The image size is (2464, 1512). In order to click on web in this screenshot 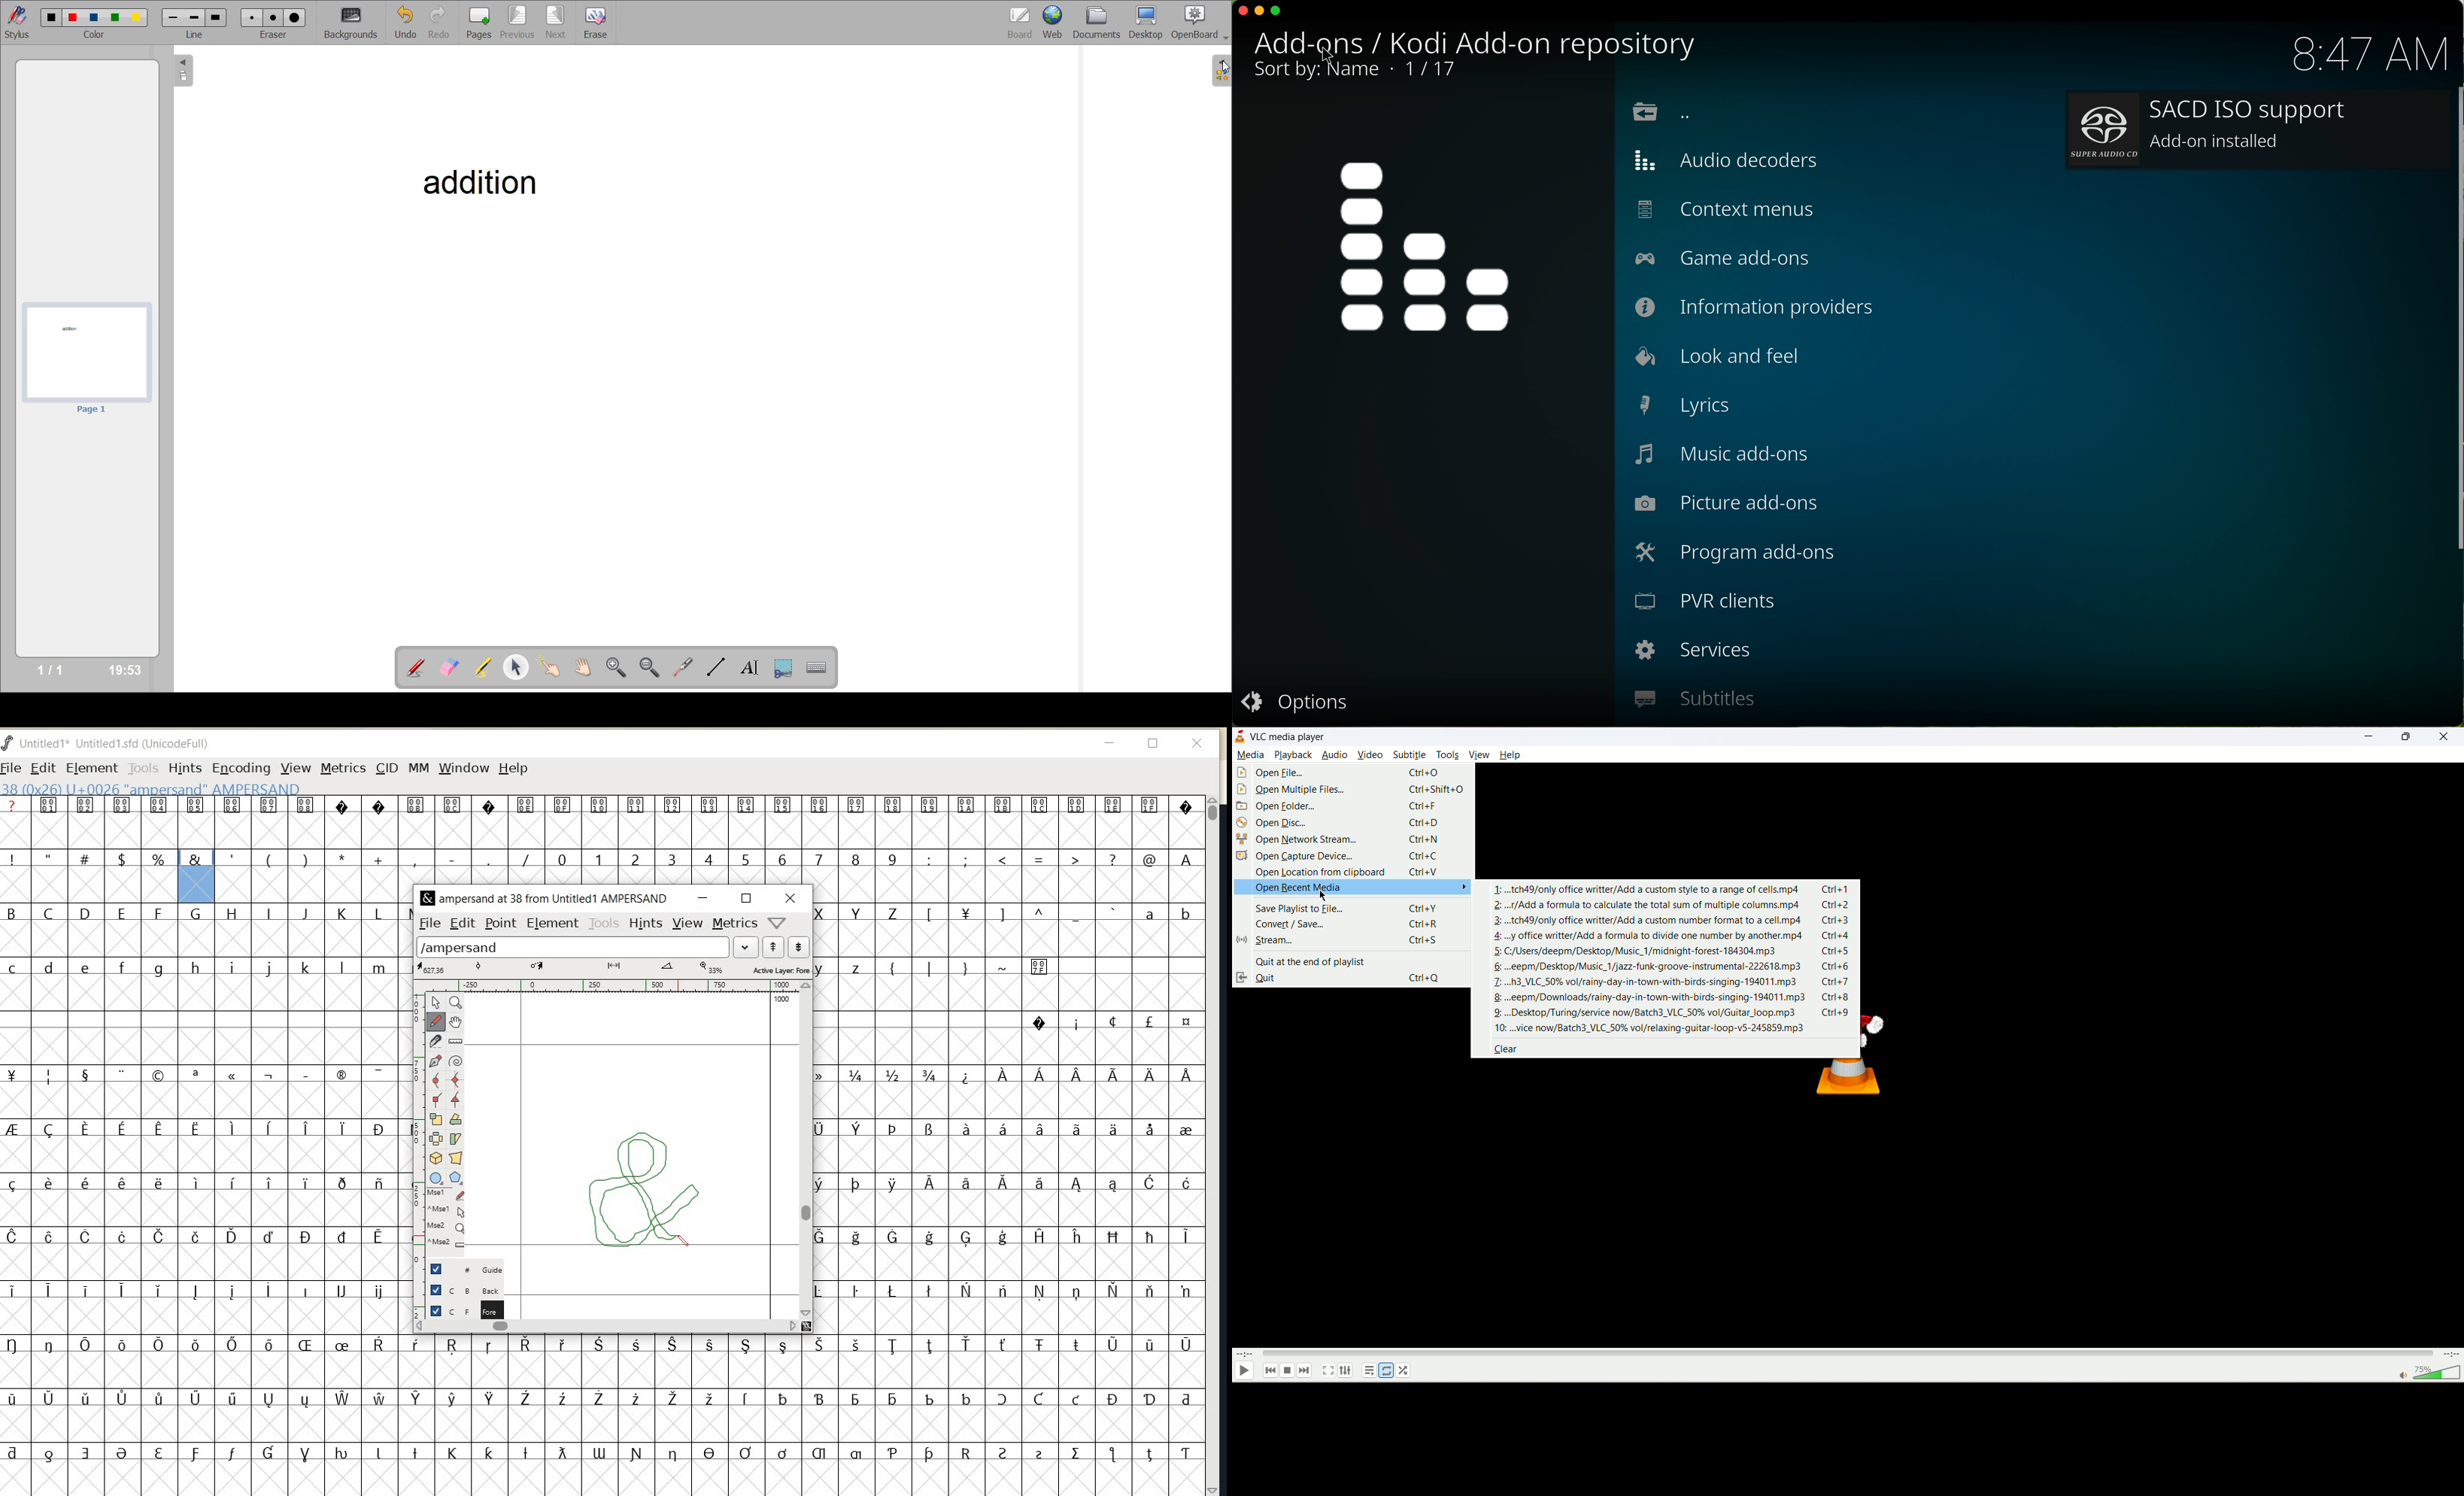, I will do `click(1056, 21)`.